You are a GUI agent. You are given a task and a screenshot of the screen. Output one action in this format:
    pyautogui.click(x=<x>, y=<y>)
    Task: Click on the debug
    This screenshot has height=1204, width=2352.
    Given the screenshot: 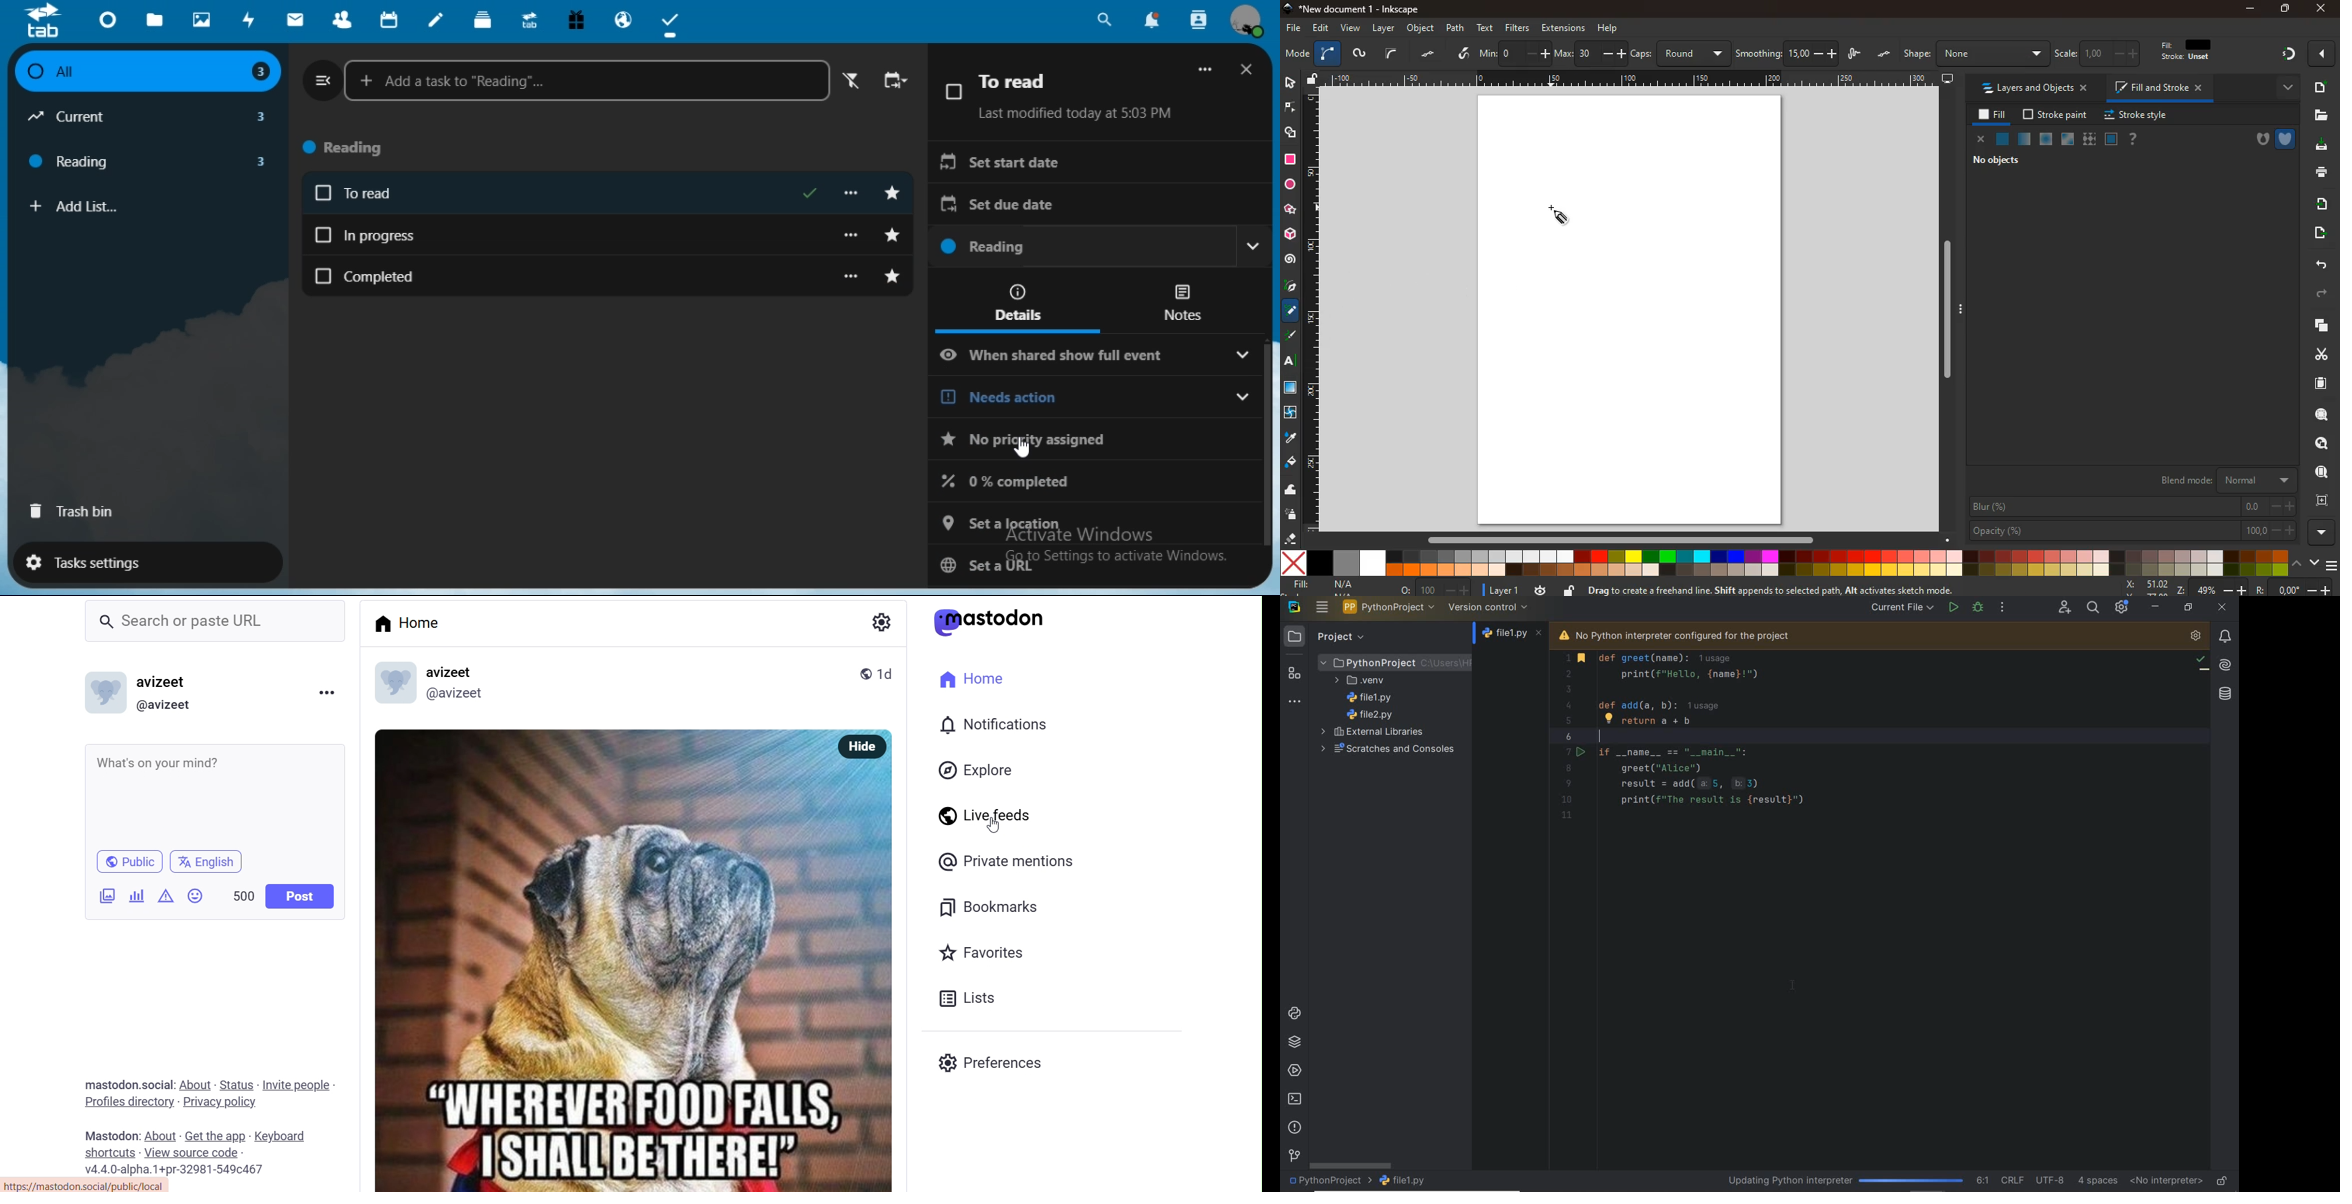 What is the action you would take?
    pyautogui.click(x=1979, y=607)
    